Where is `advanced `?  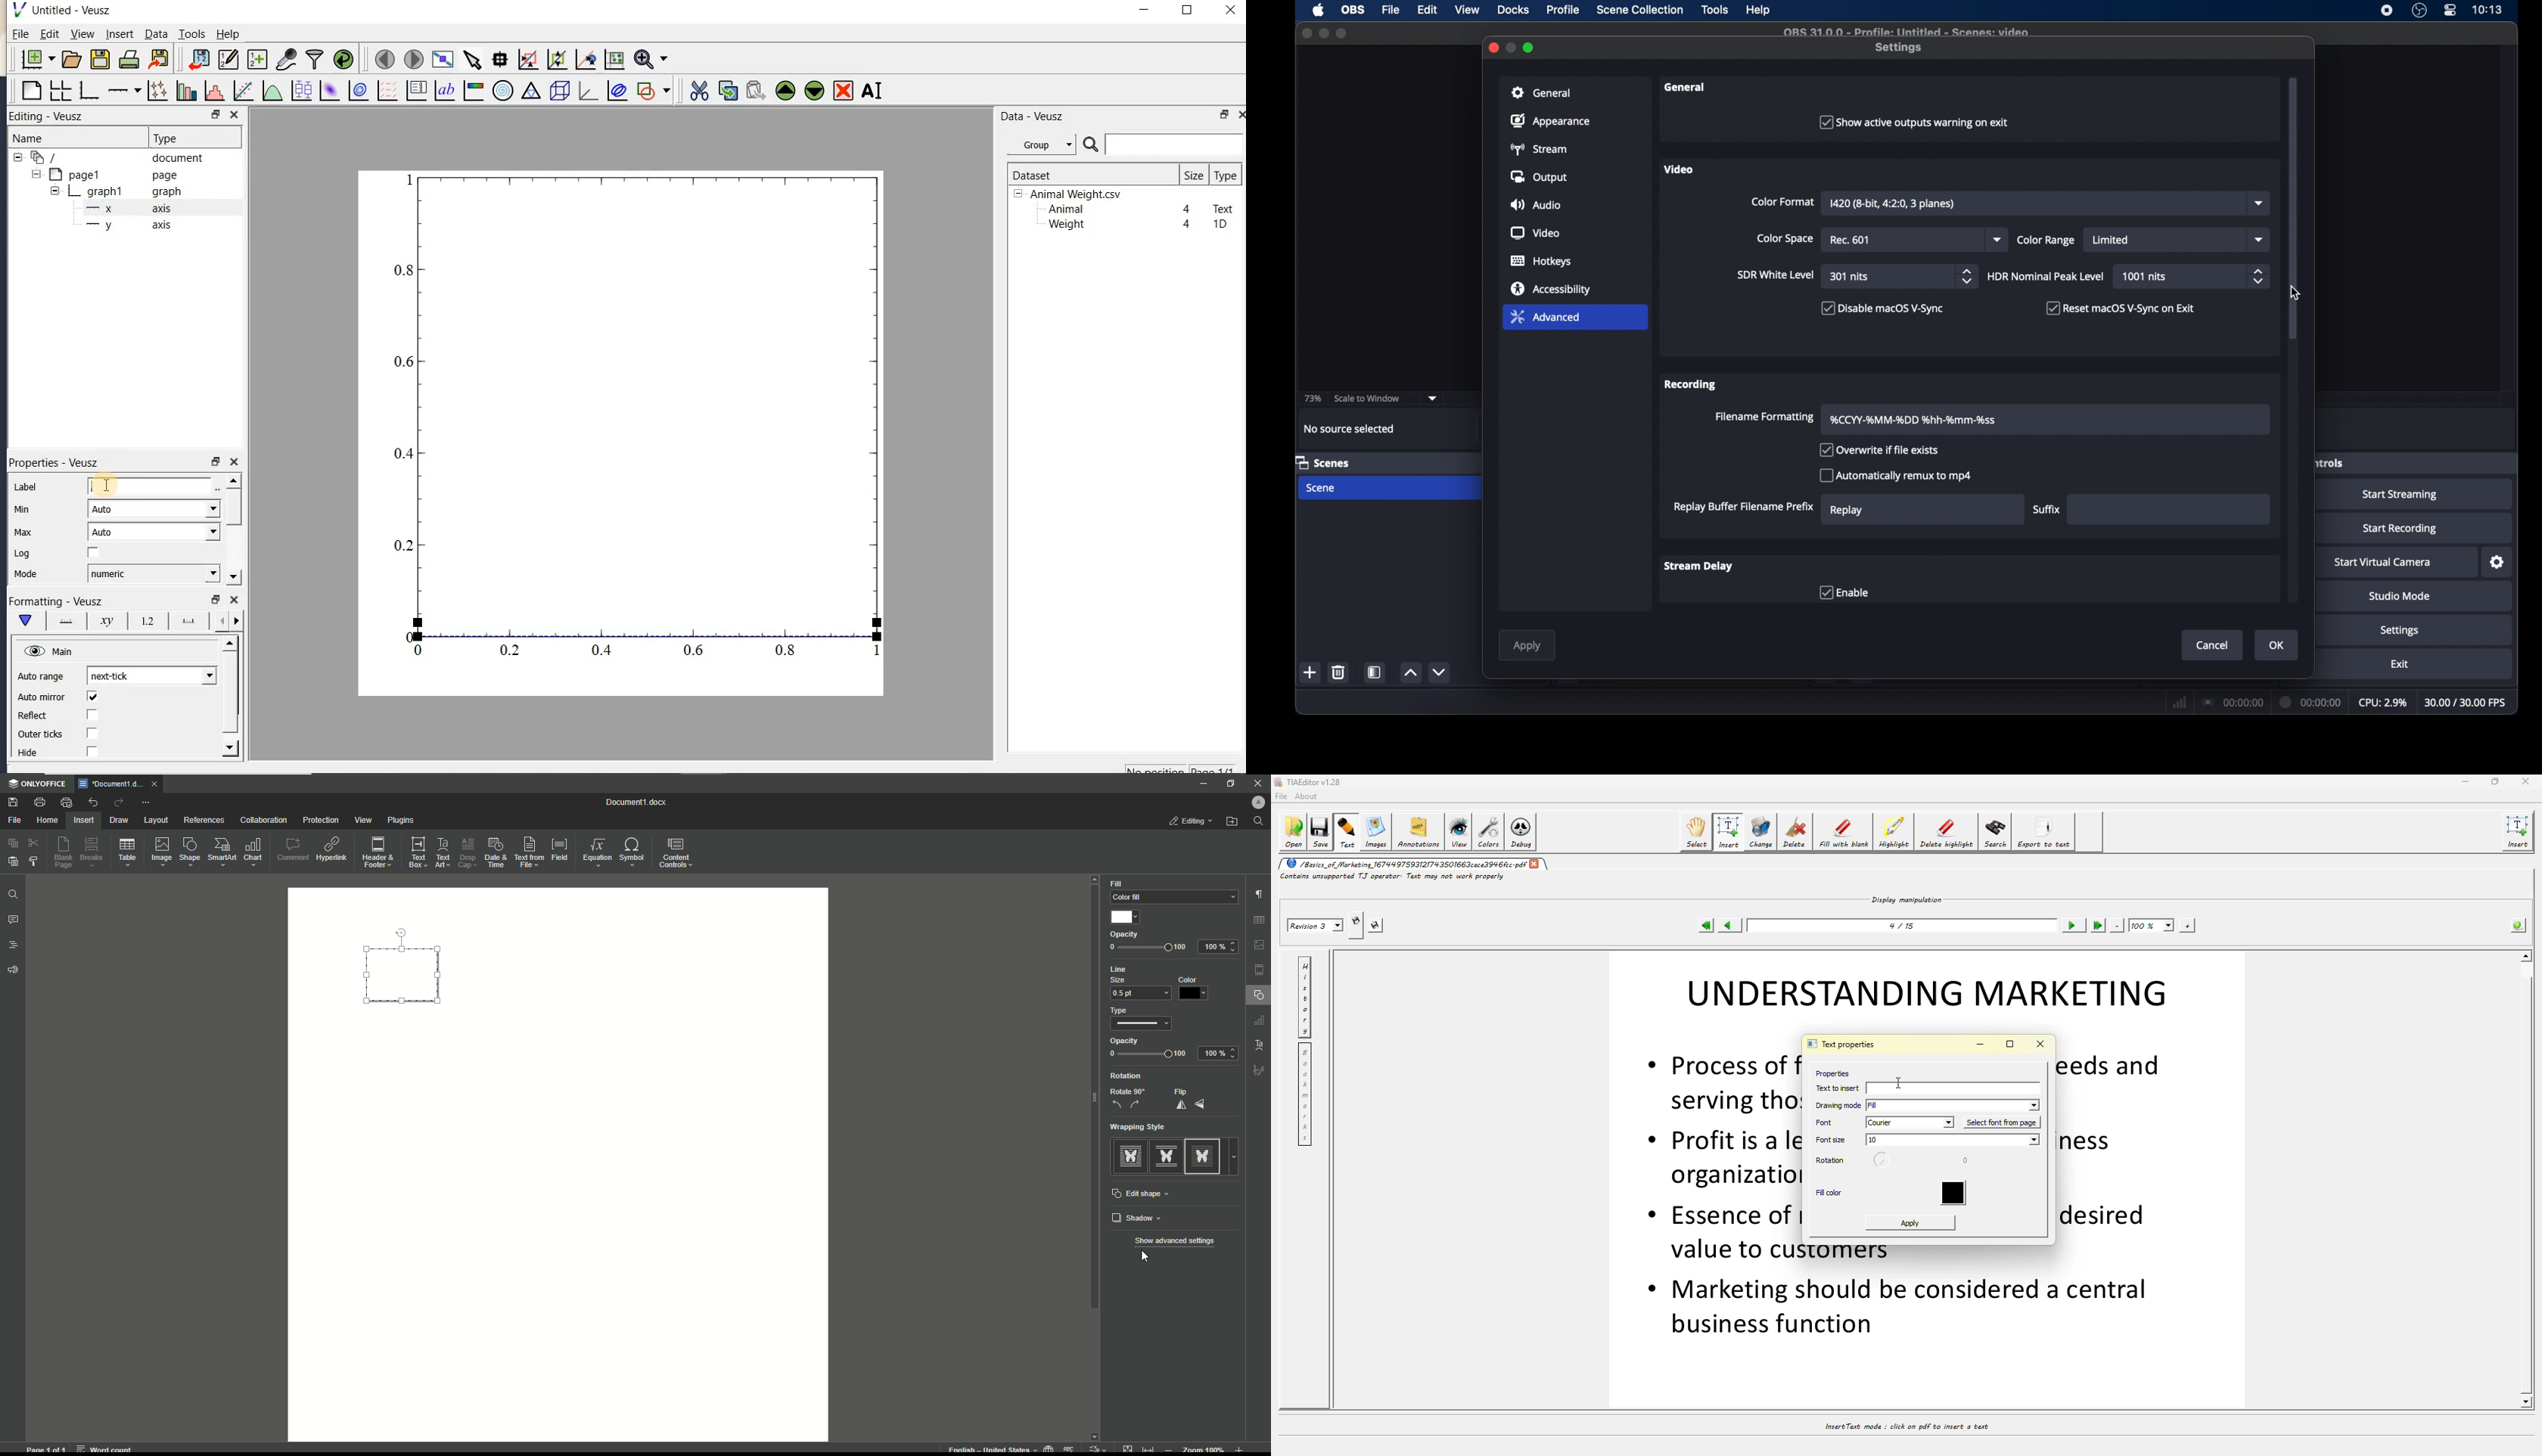 advanced  is located at coordinates (1545, 316).